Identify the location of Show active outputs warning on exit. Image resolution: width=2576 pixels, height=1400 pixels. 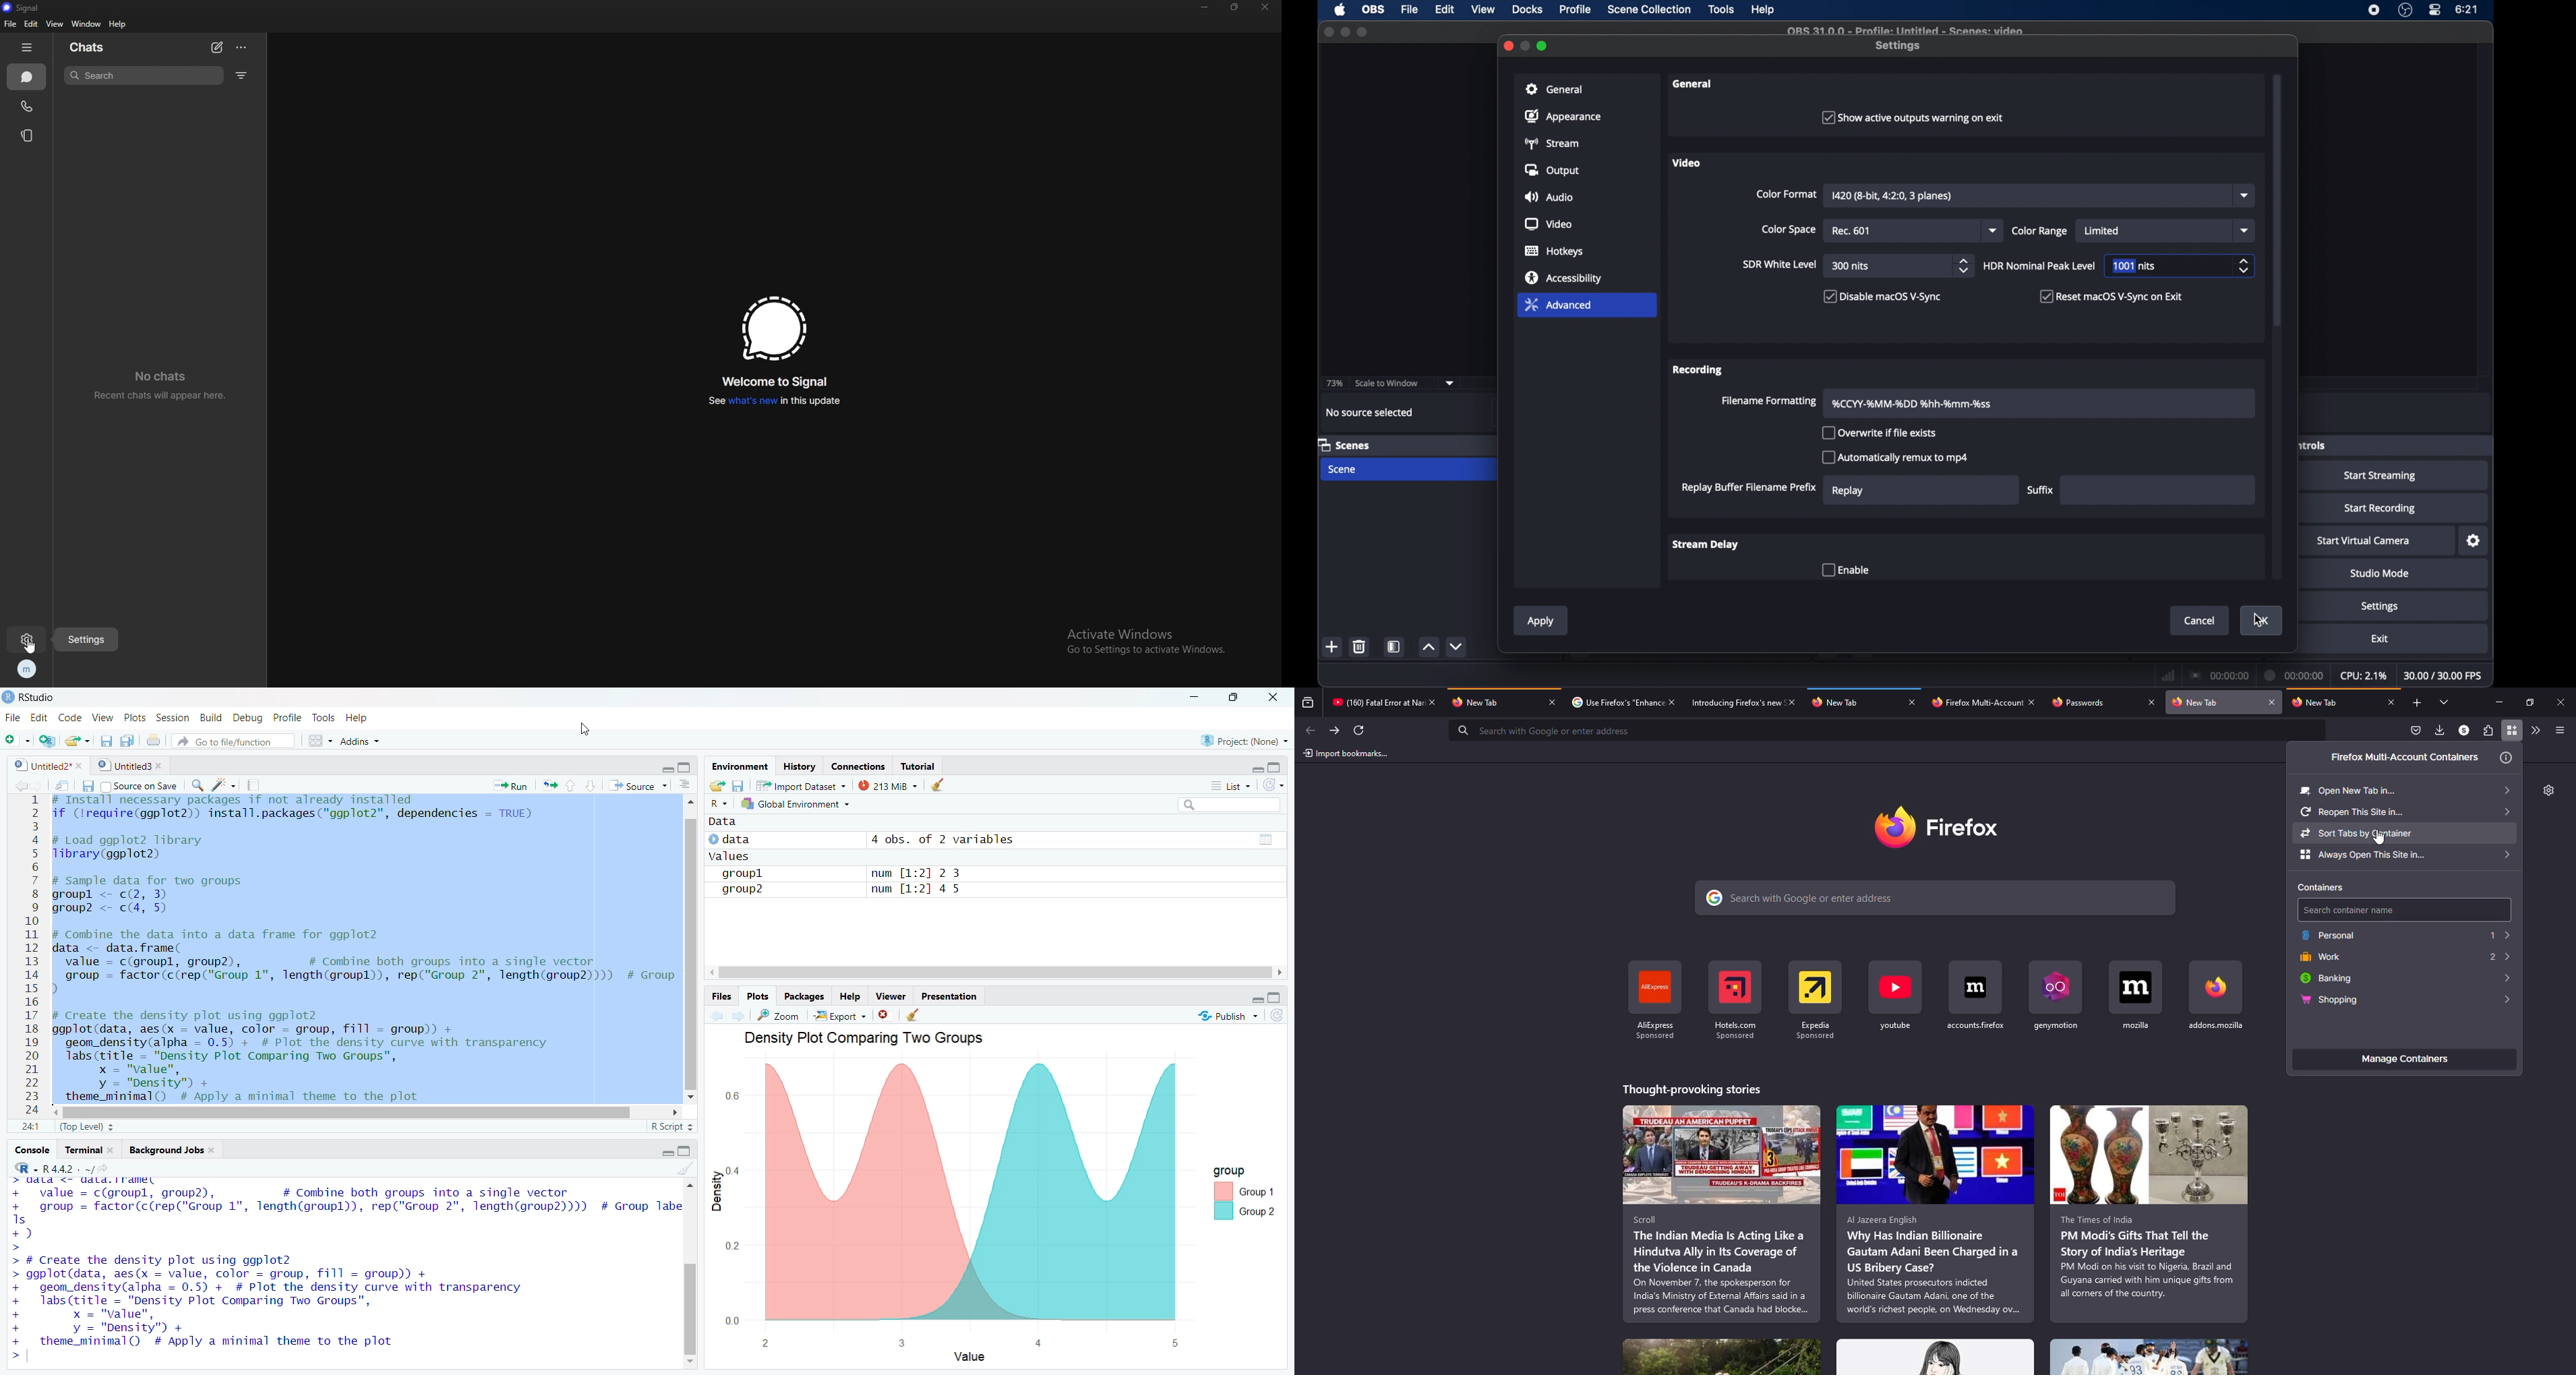
(1915, 117).